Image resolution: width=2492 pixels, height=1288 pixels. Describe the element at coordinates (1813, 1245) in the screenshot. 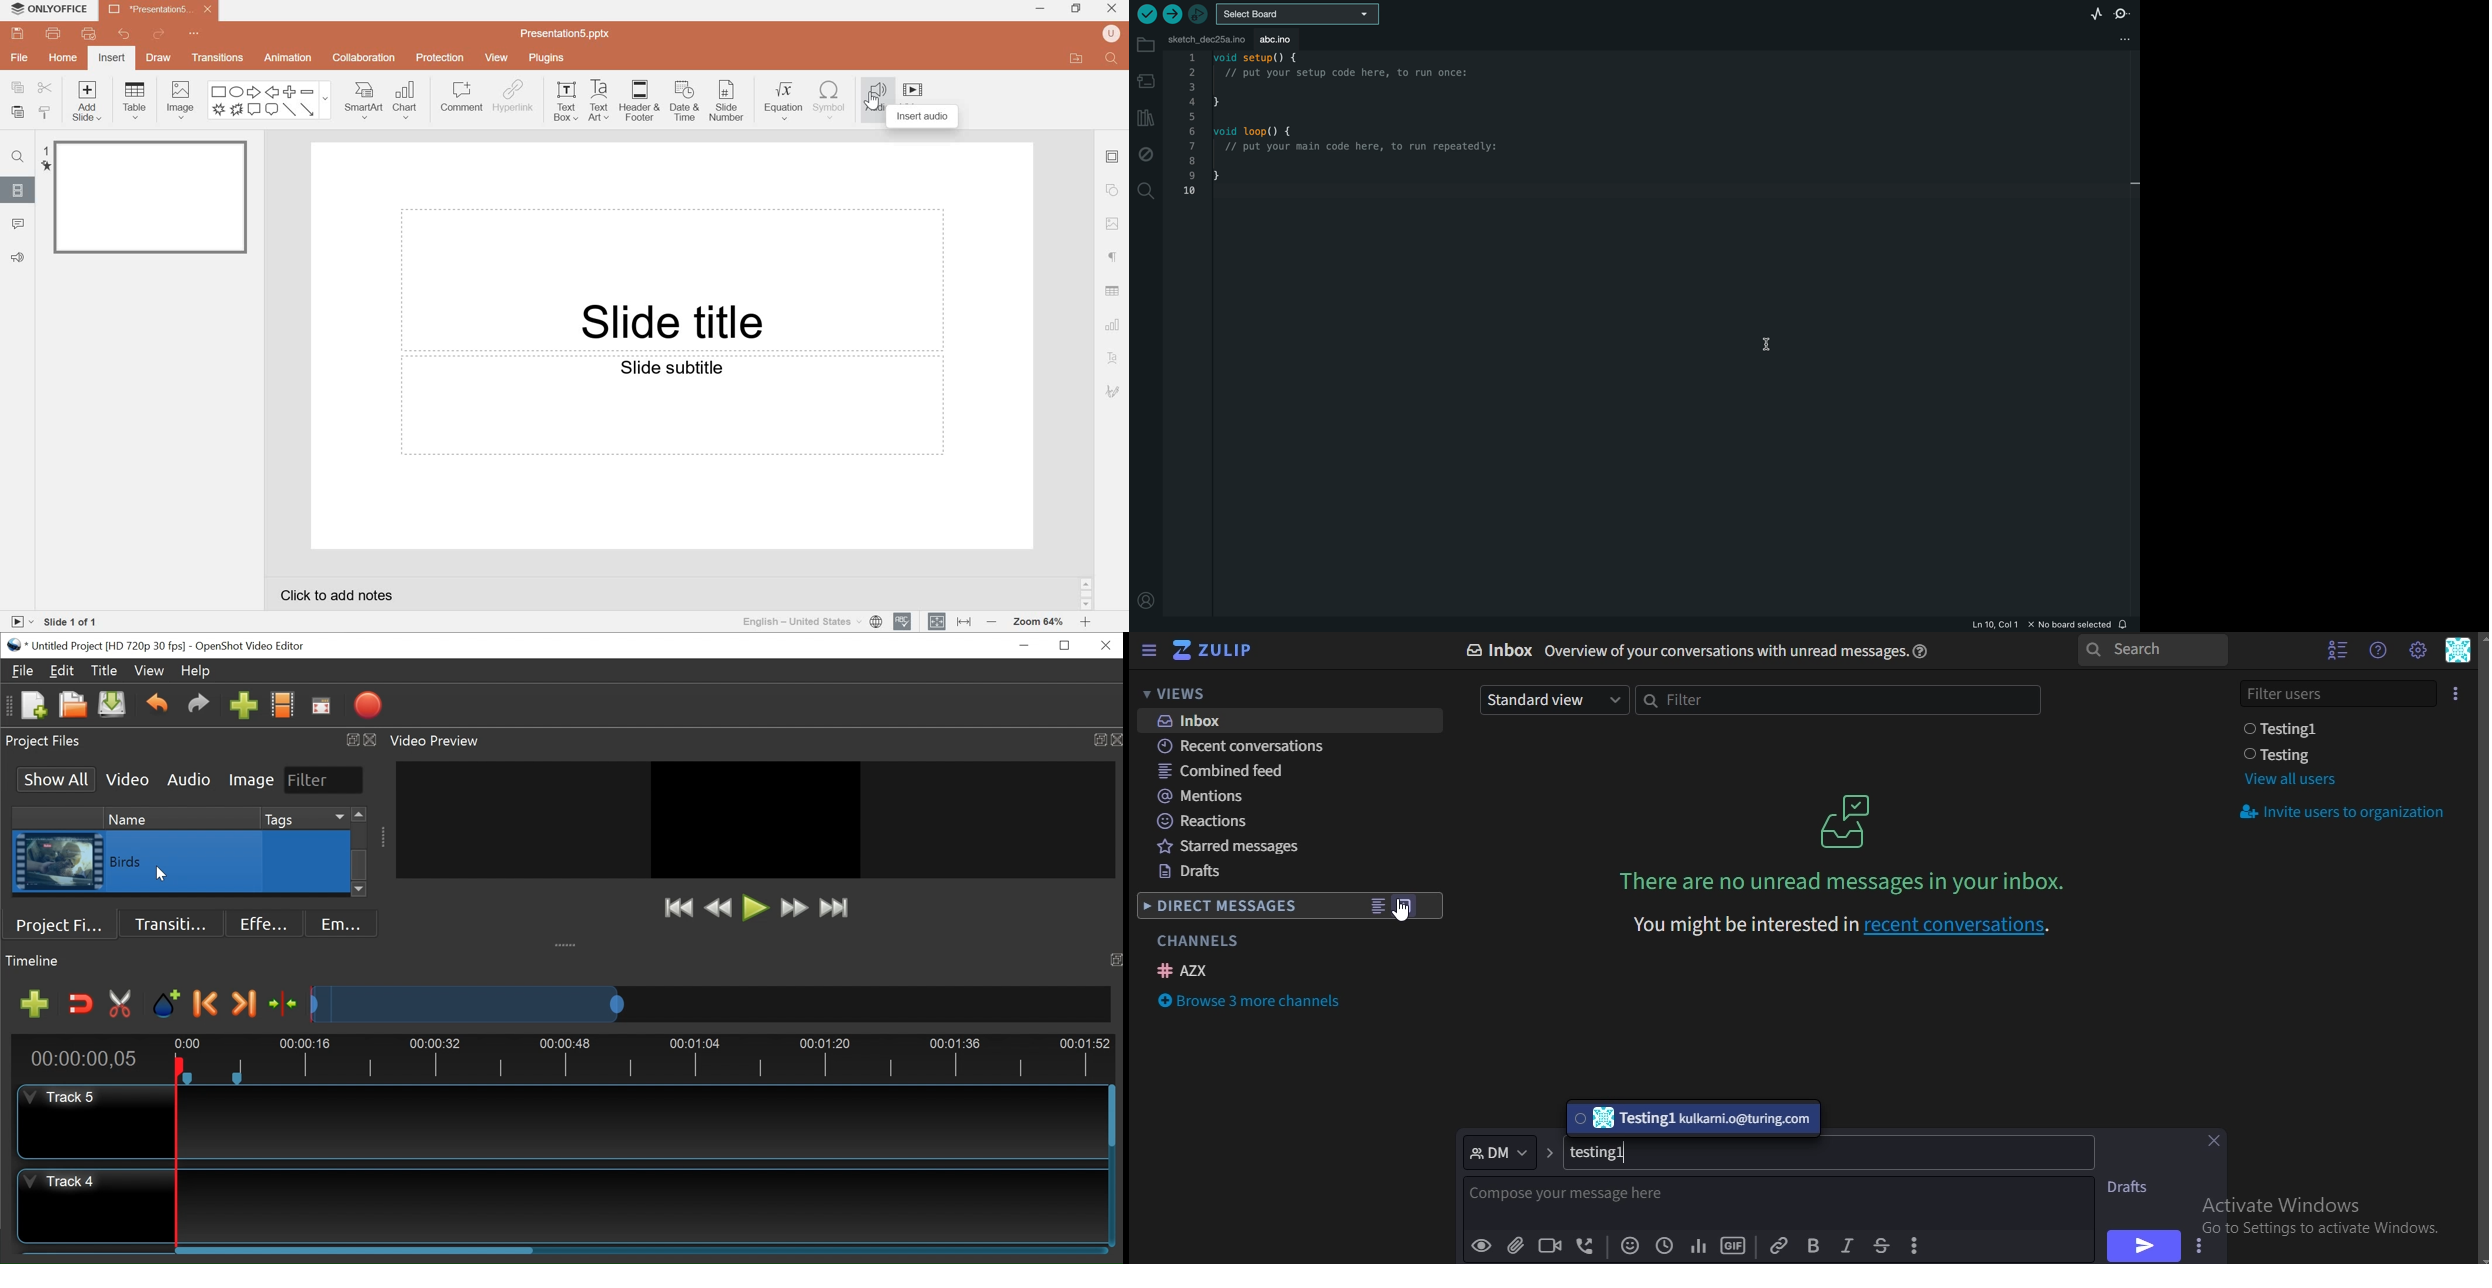

I see `vold` at that location.